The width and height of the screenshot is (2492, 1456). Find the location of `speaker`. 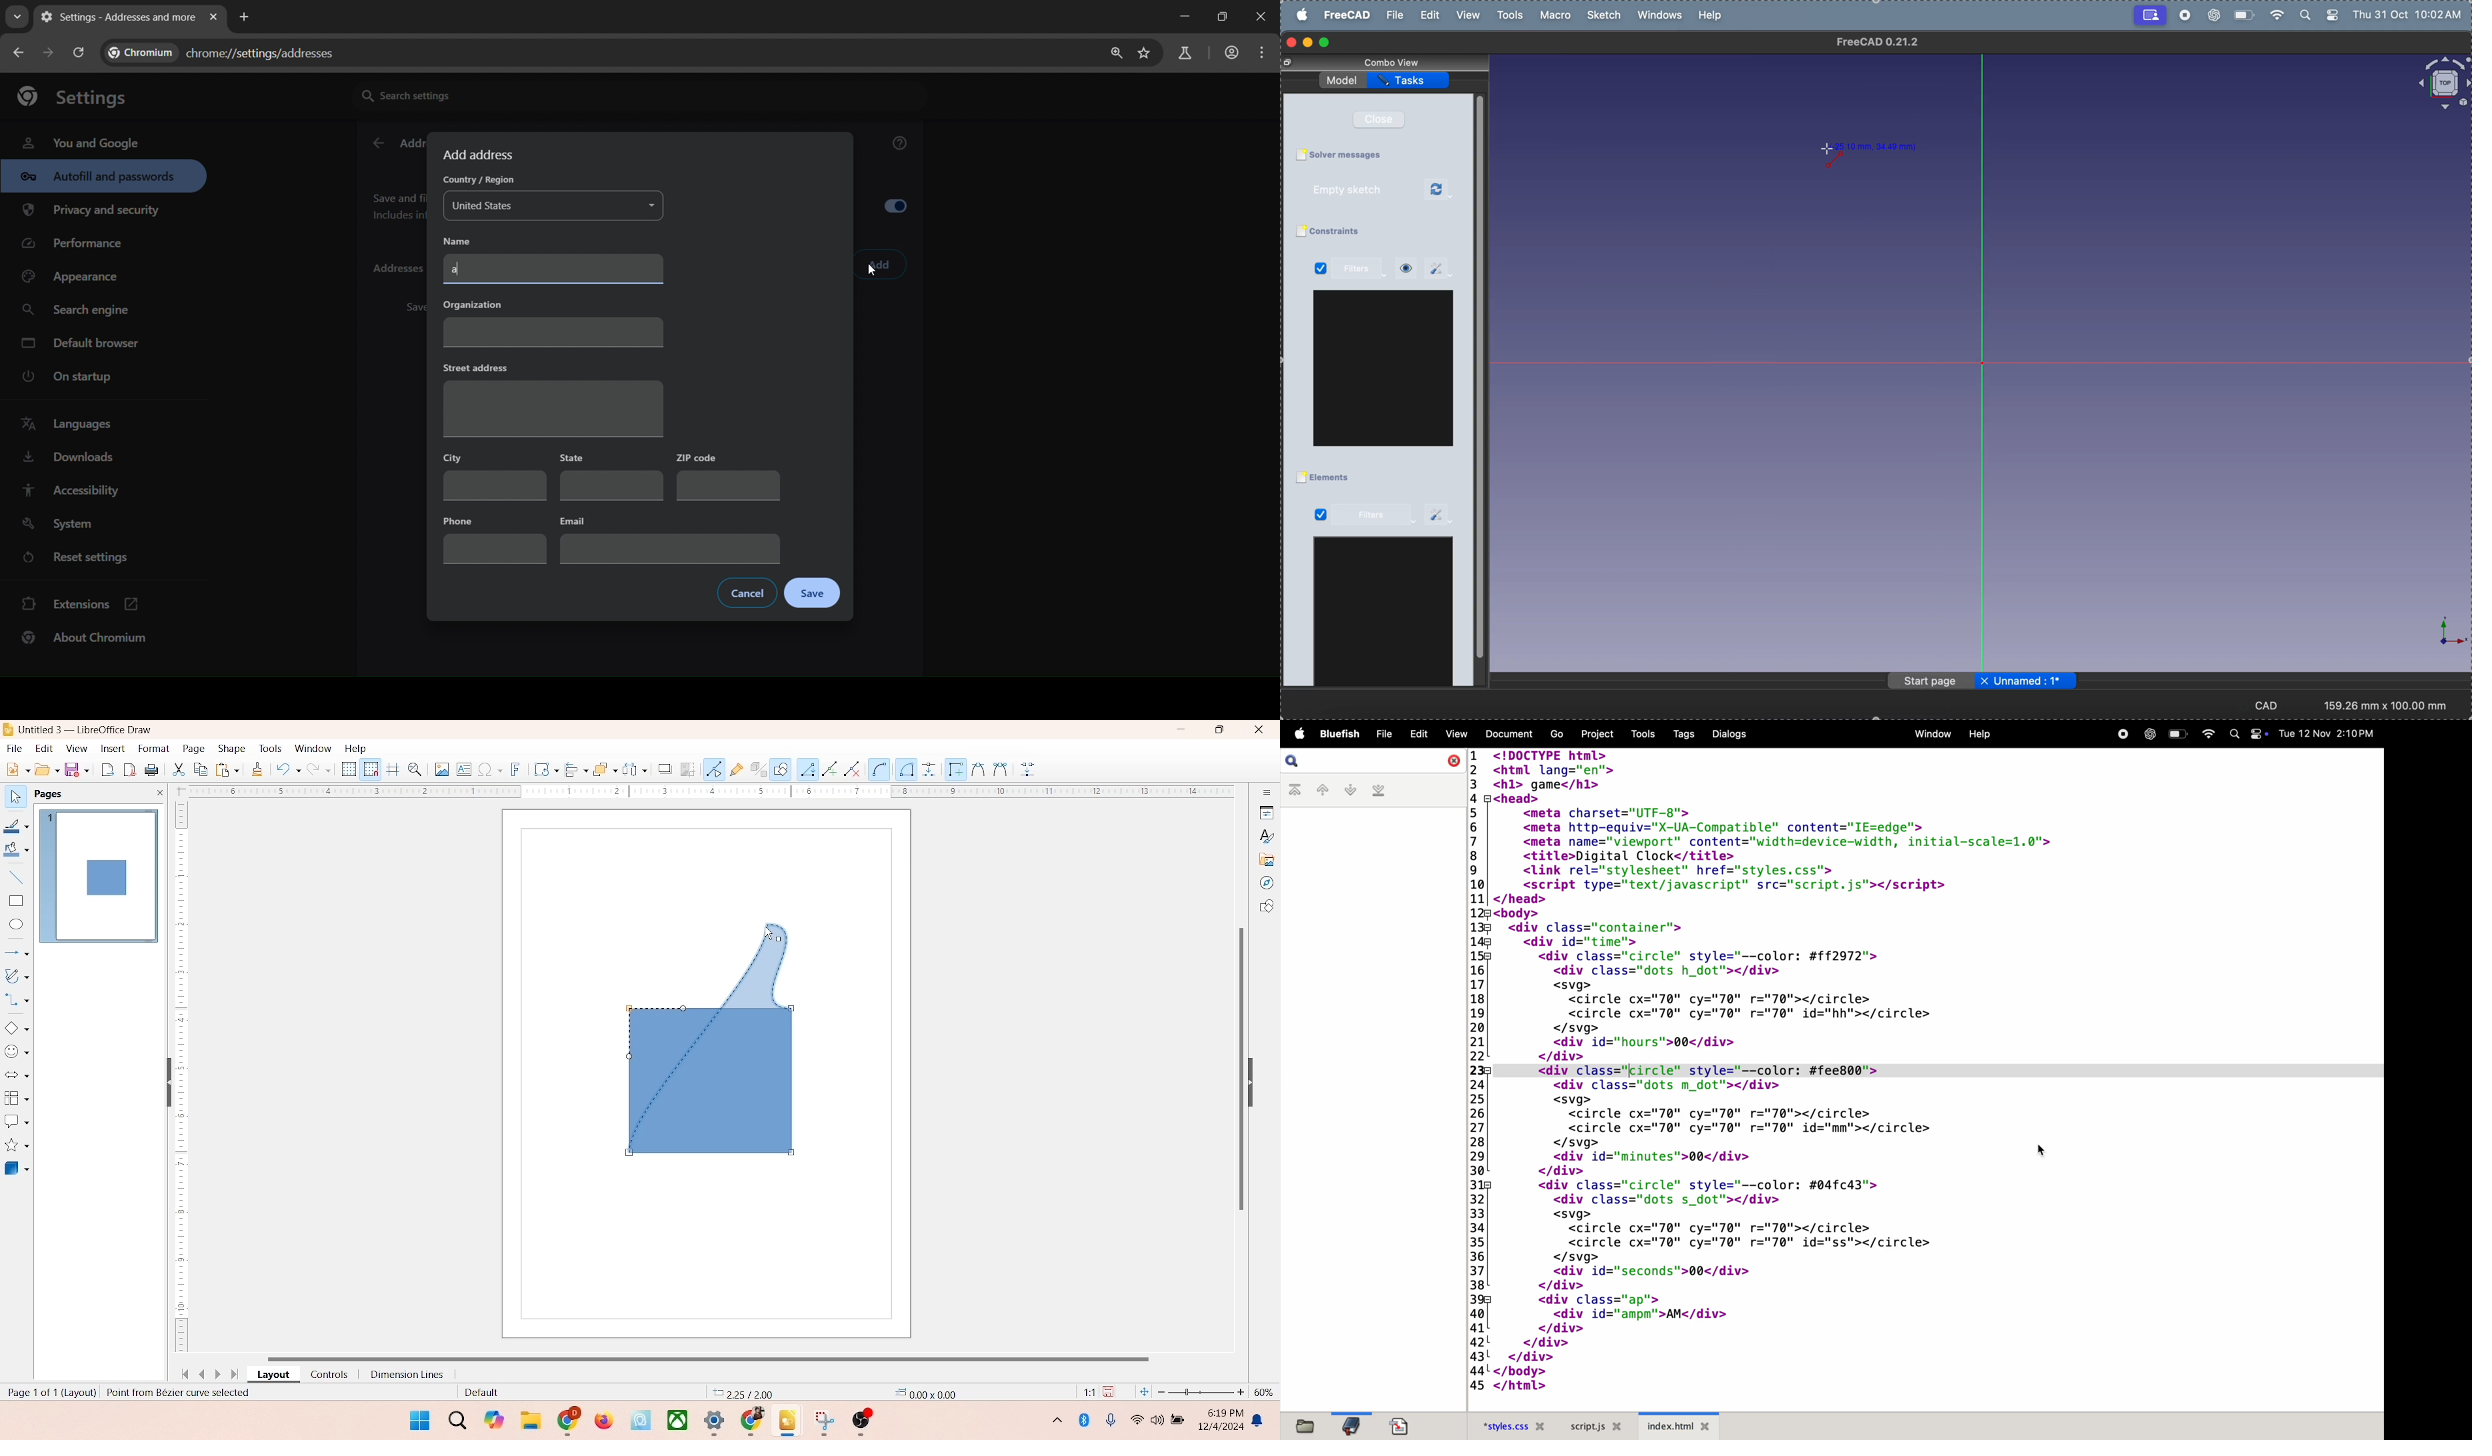

speaker is located at coordinates (1160, 1420).